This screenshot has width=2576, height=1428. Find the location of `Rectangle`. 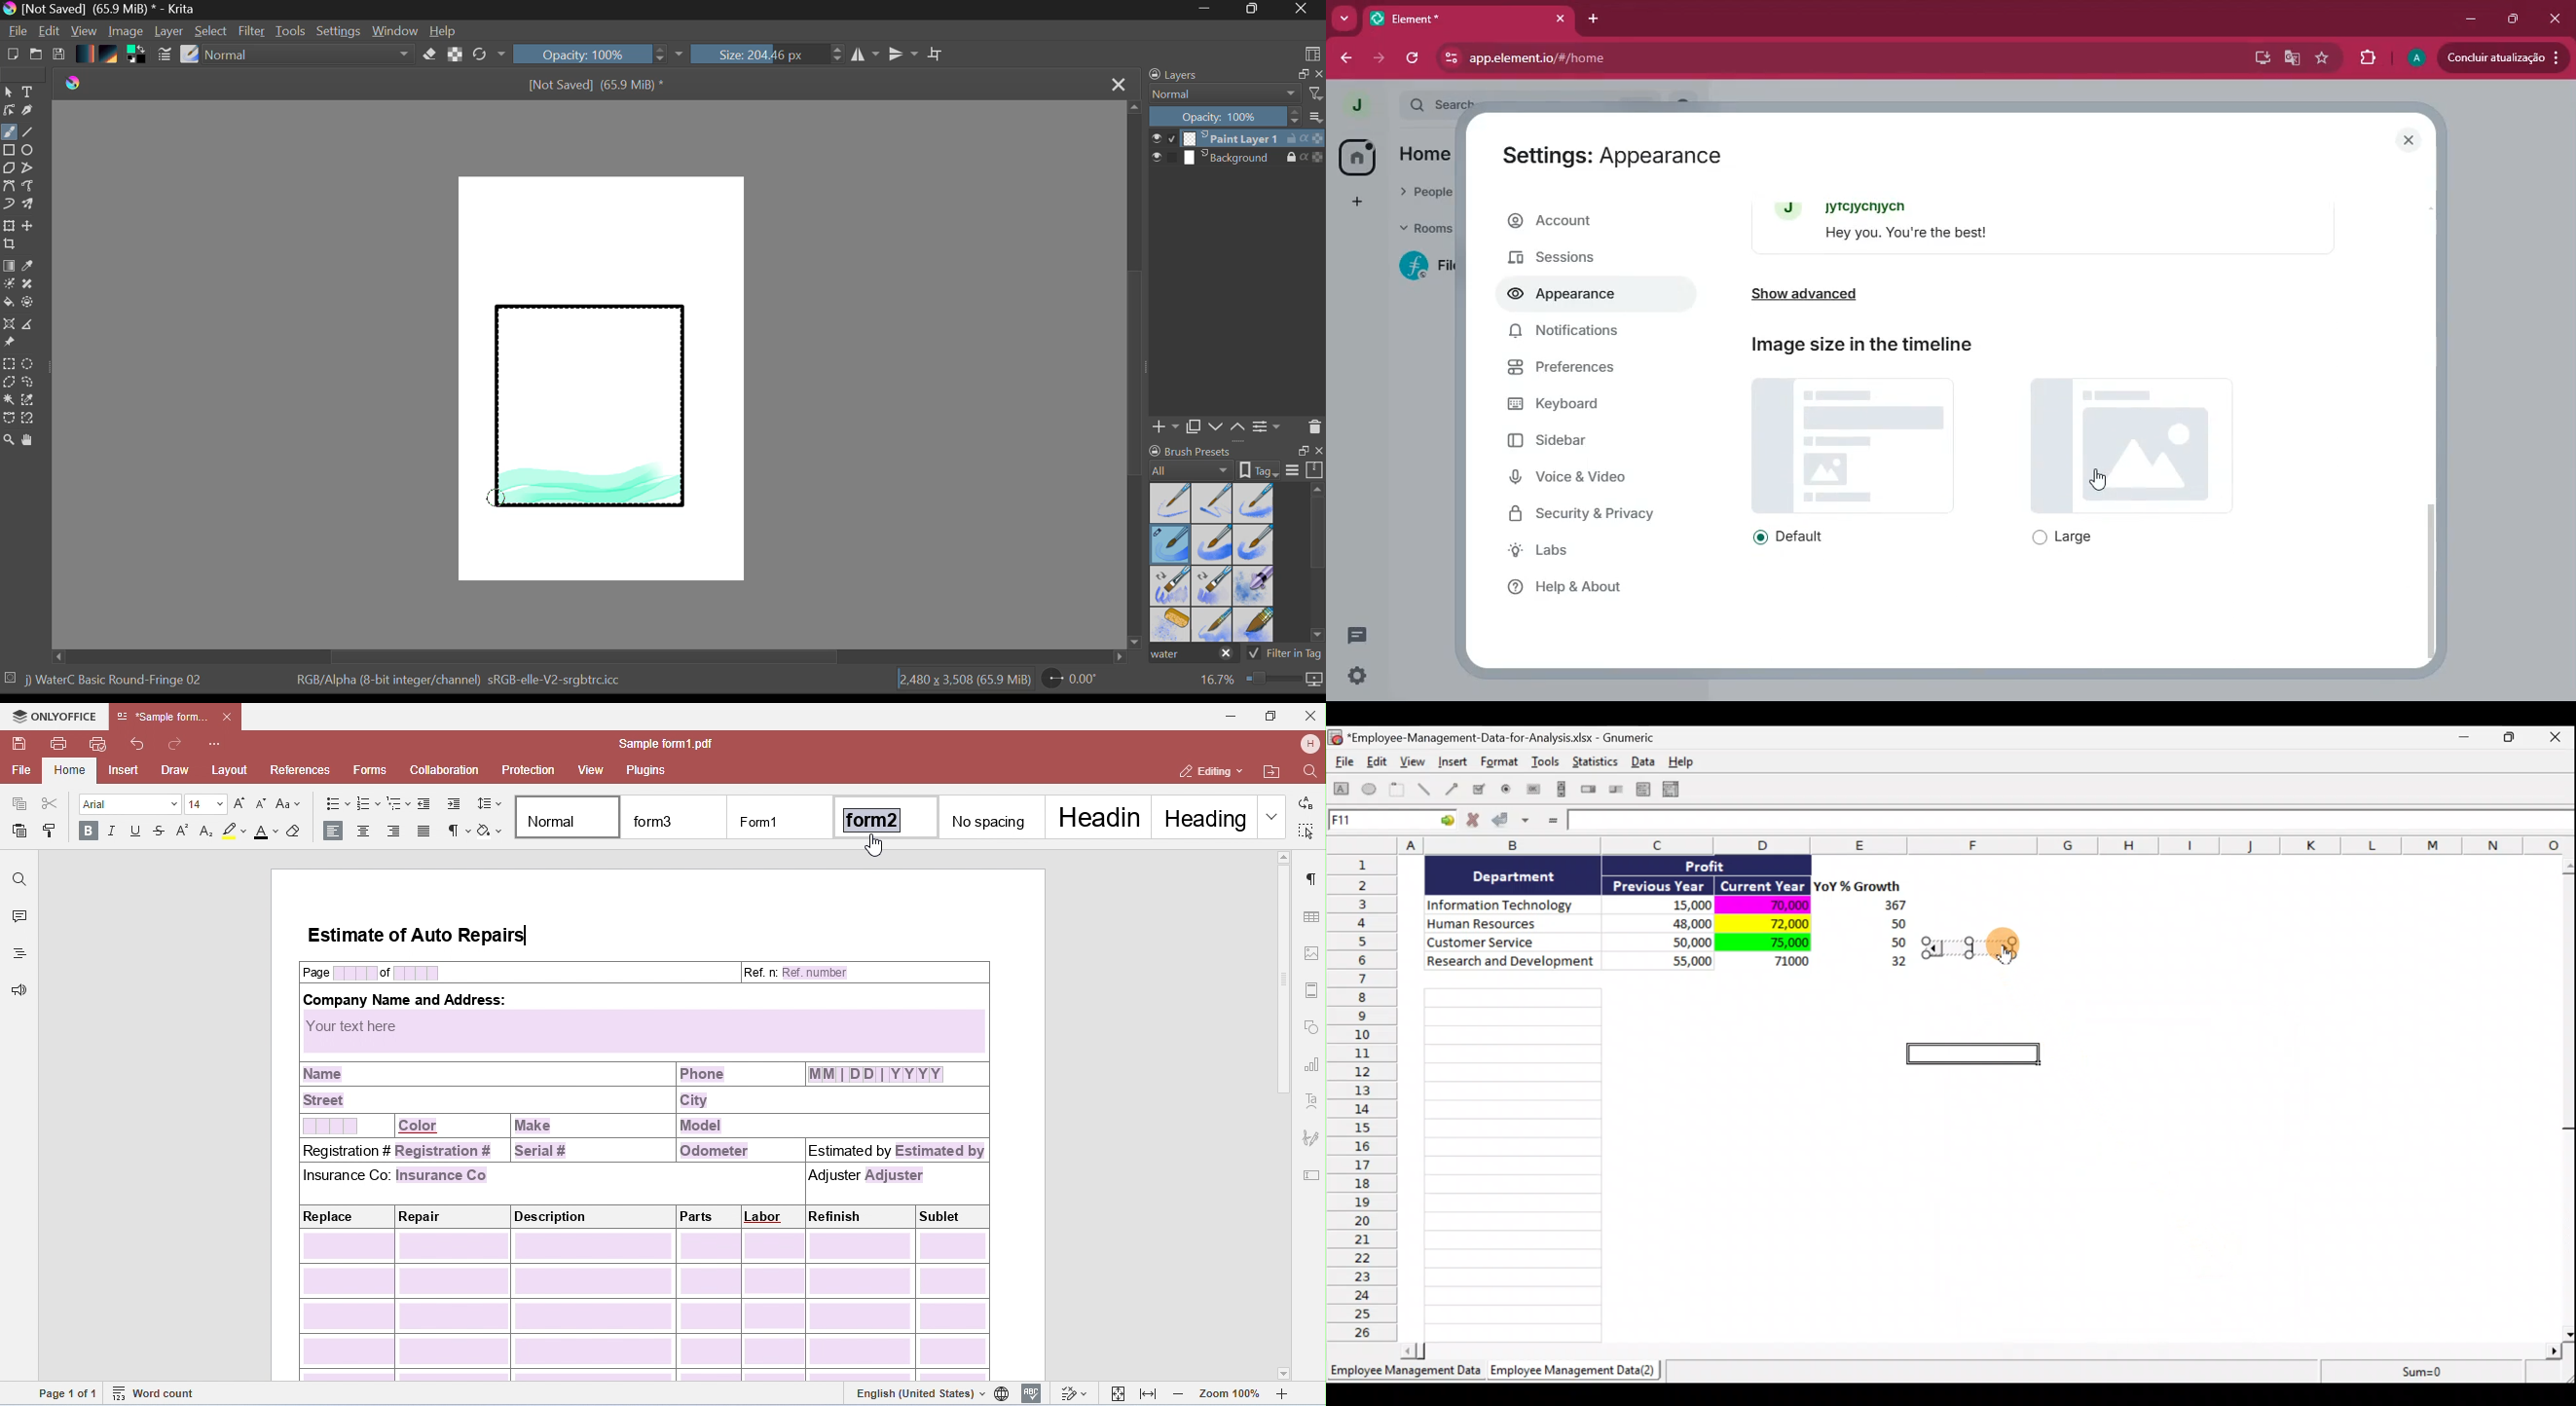

Rectangle is located at coordinates (10, 151).